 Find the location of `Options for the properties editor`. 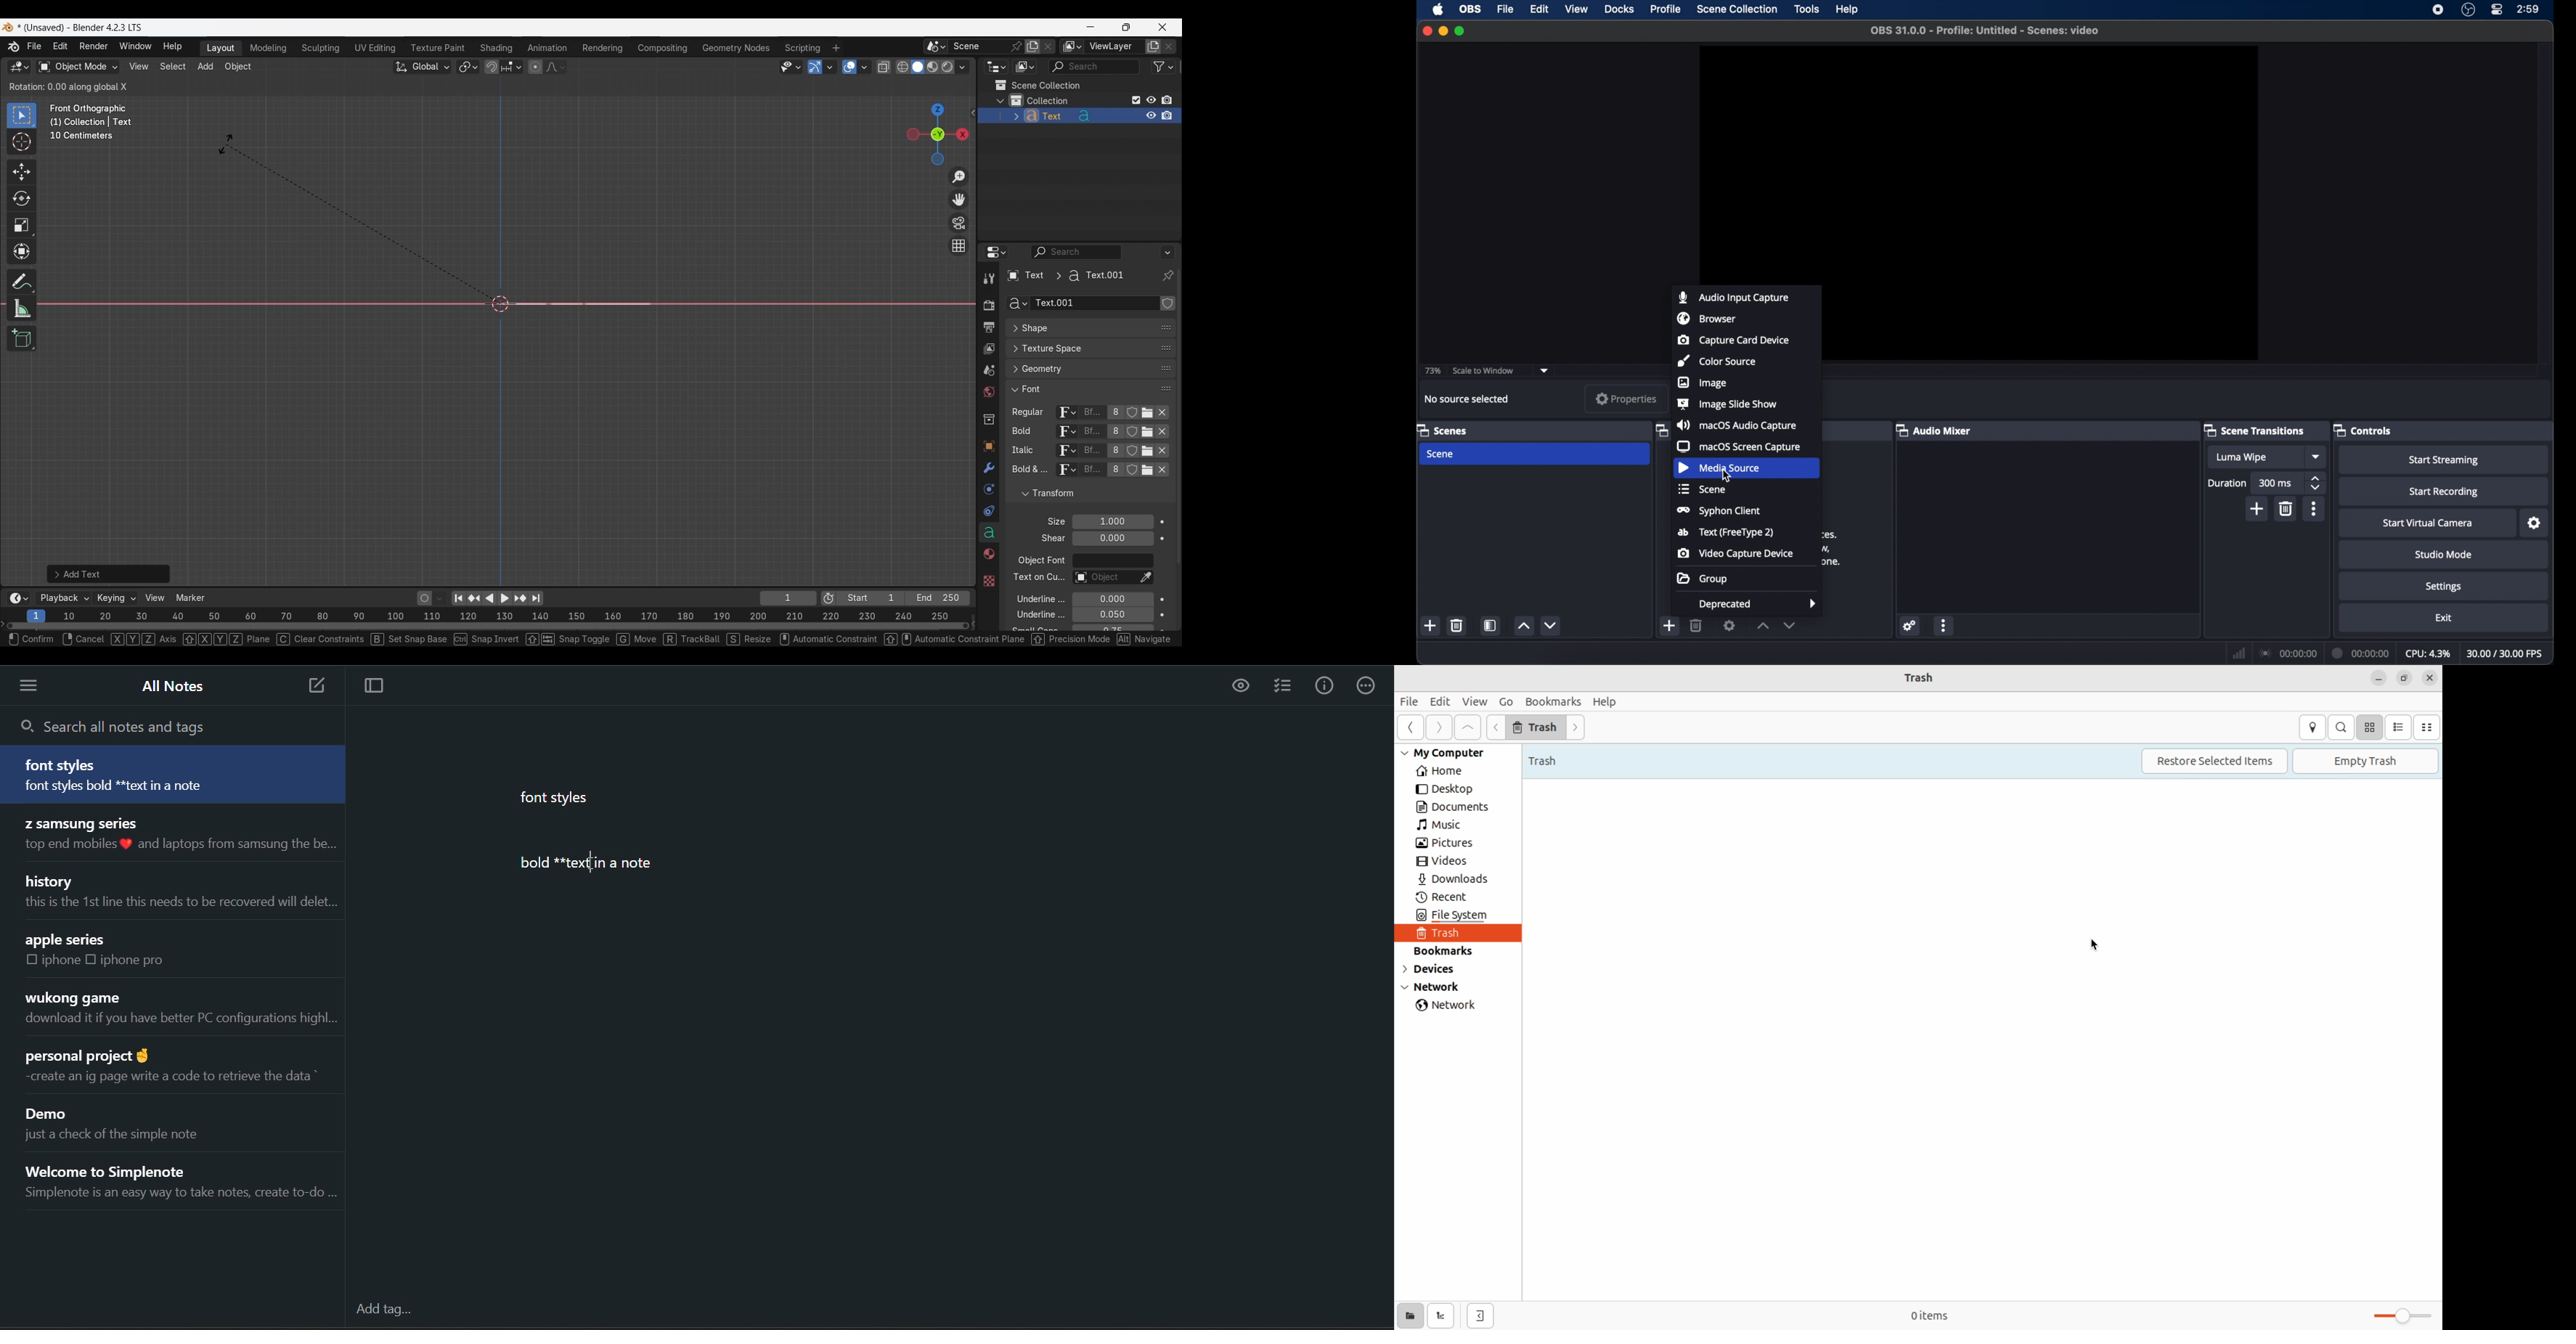

Options for the properties editor is located at coordinates (1169, 252).